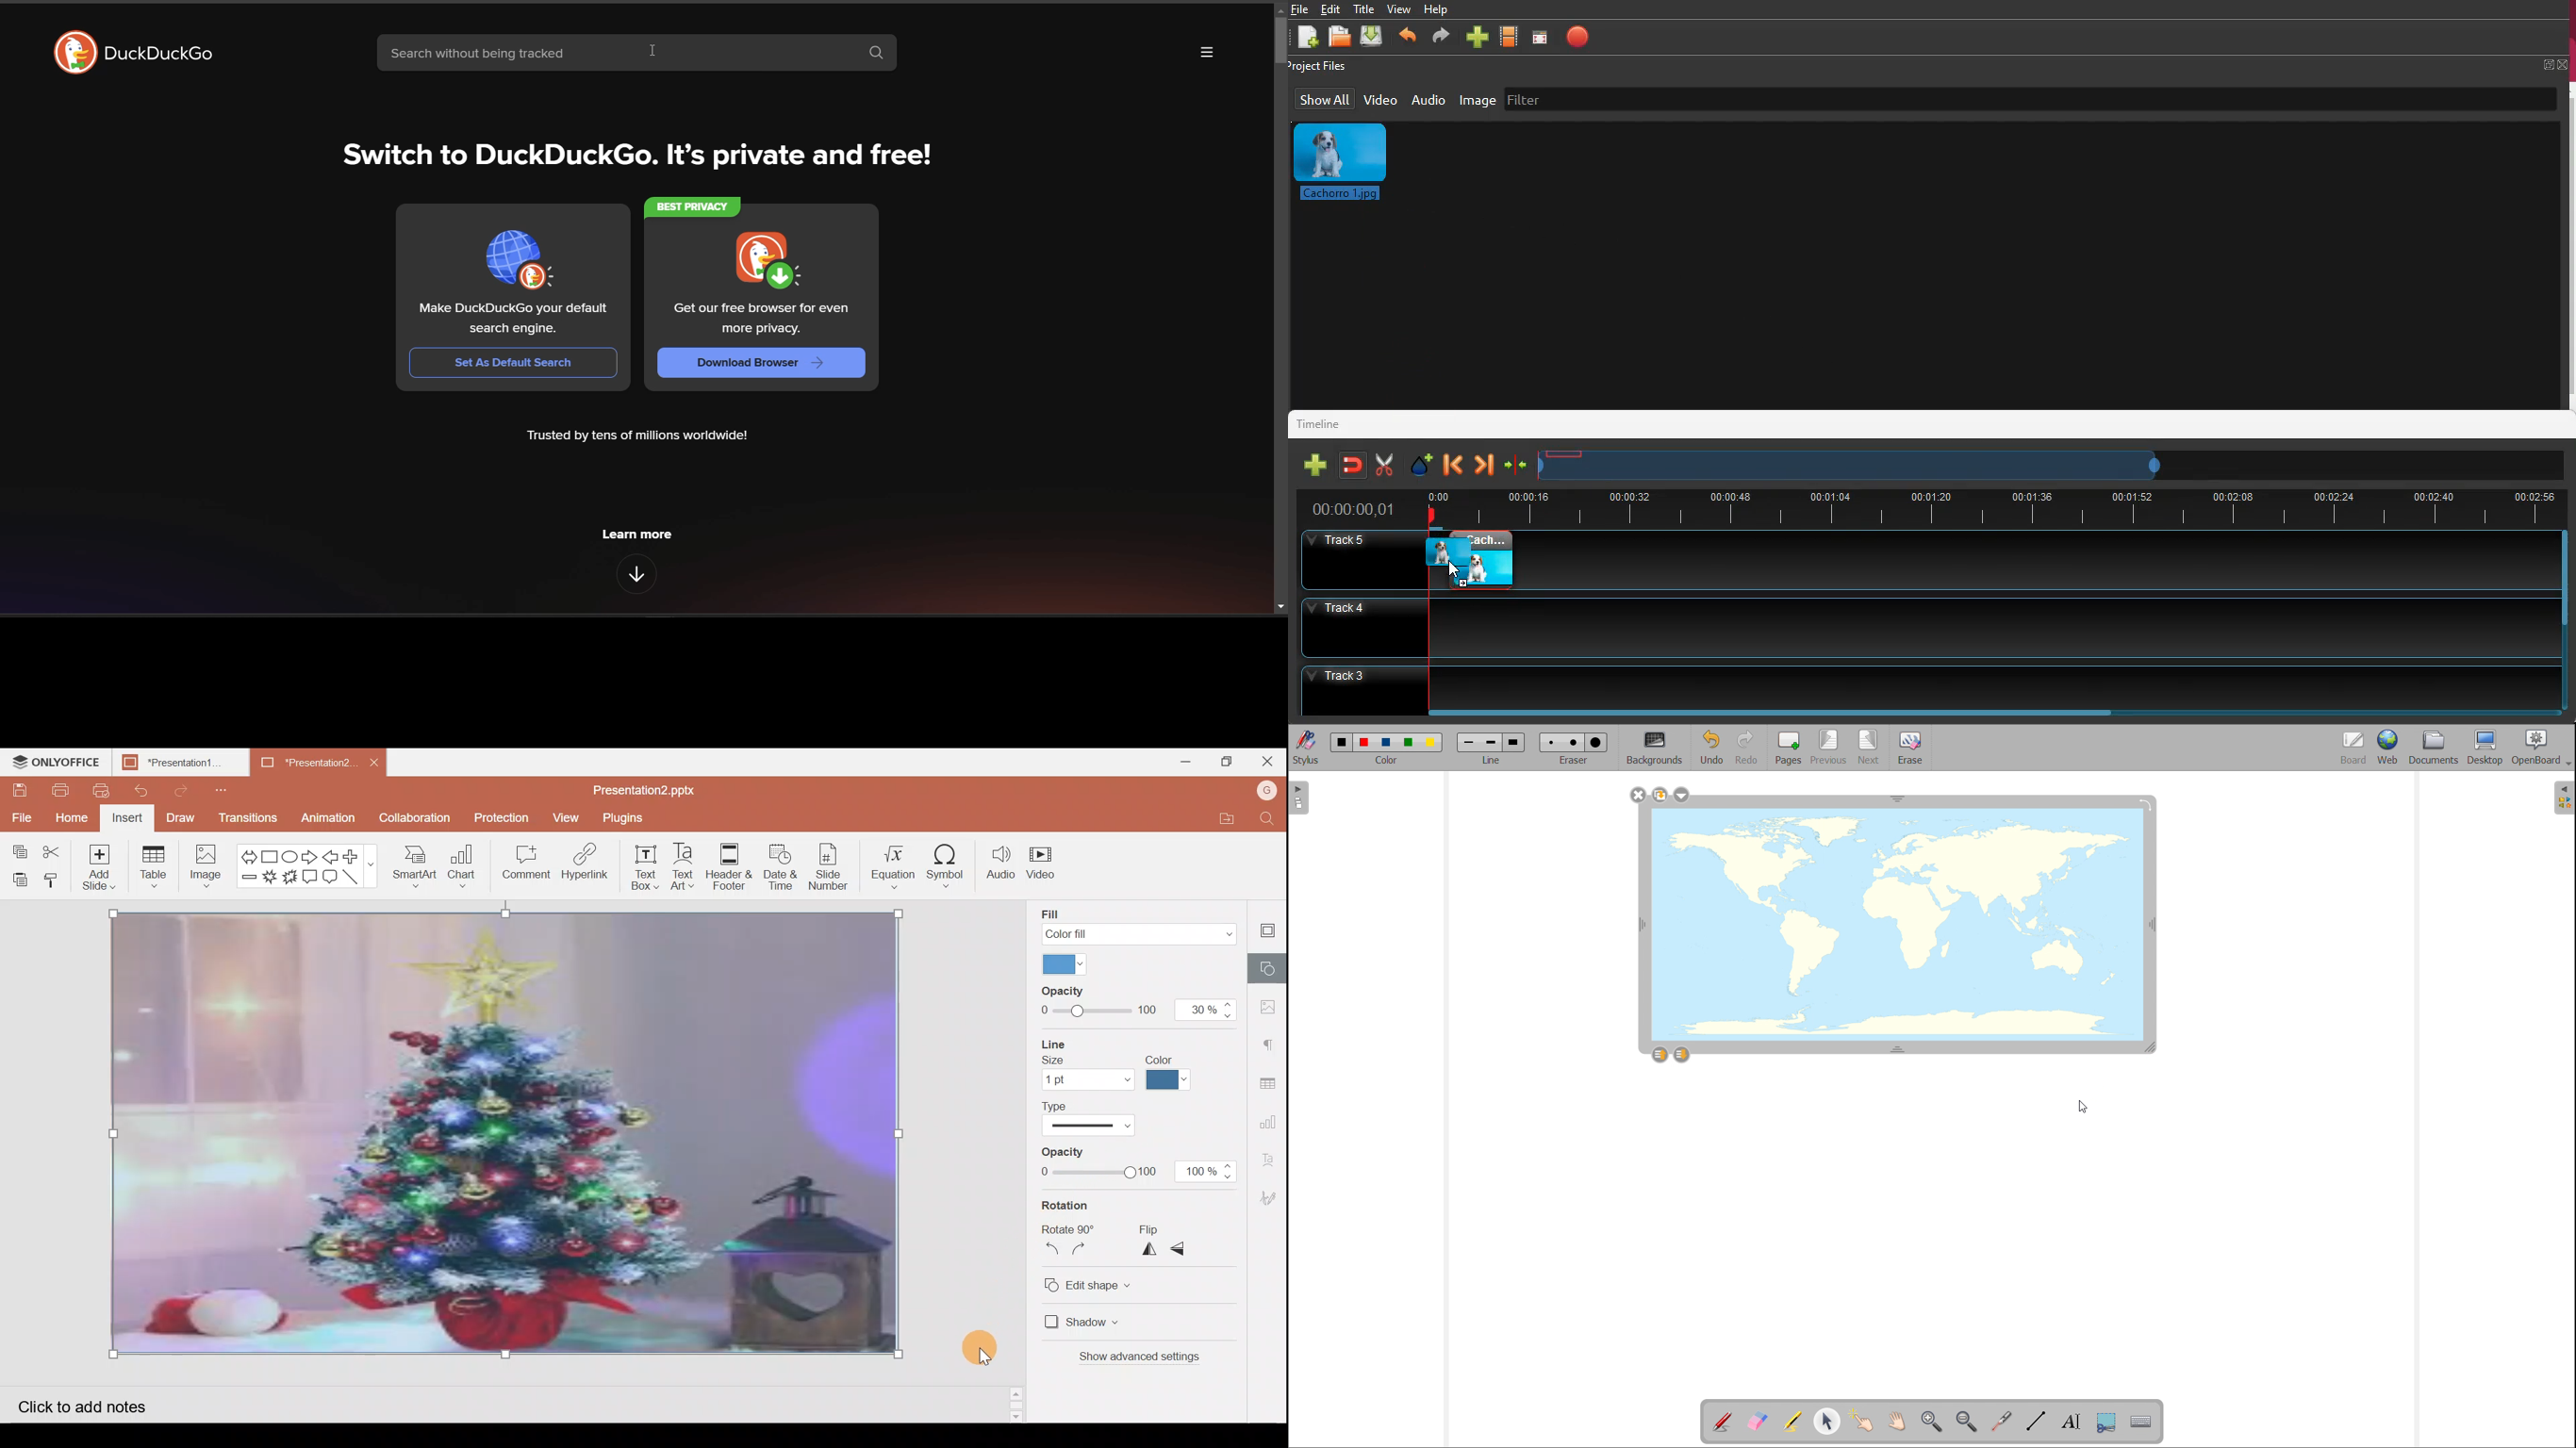  I want to click on back, so click(1453, 465).